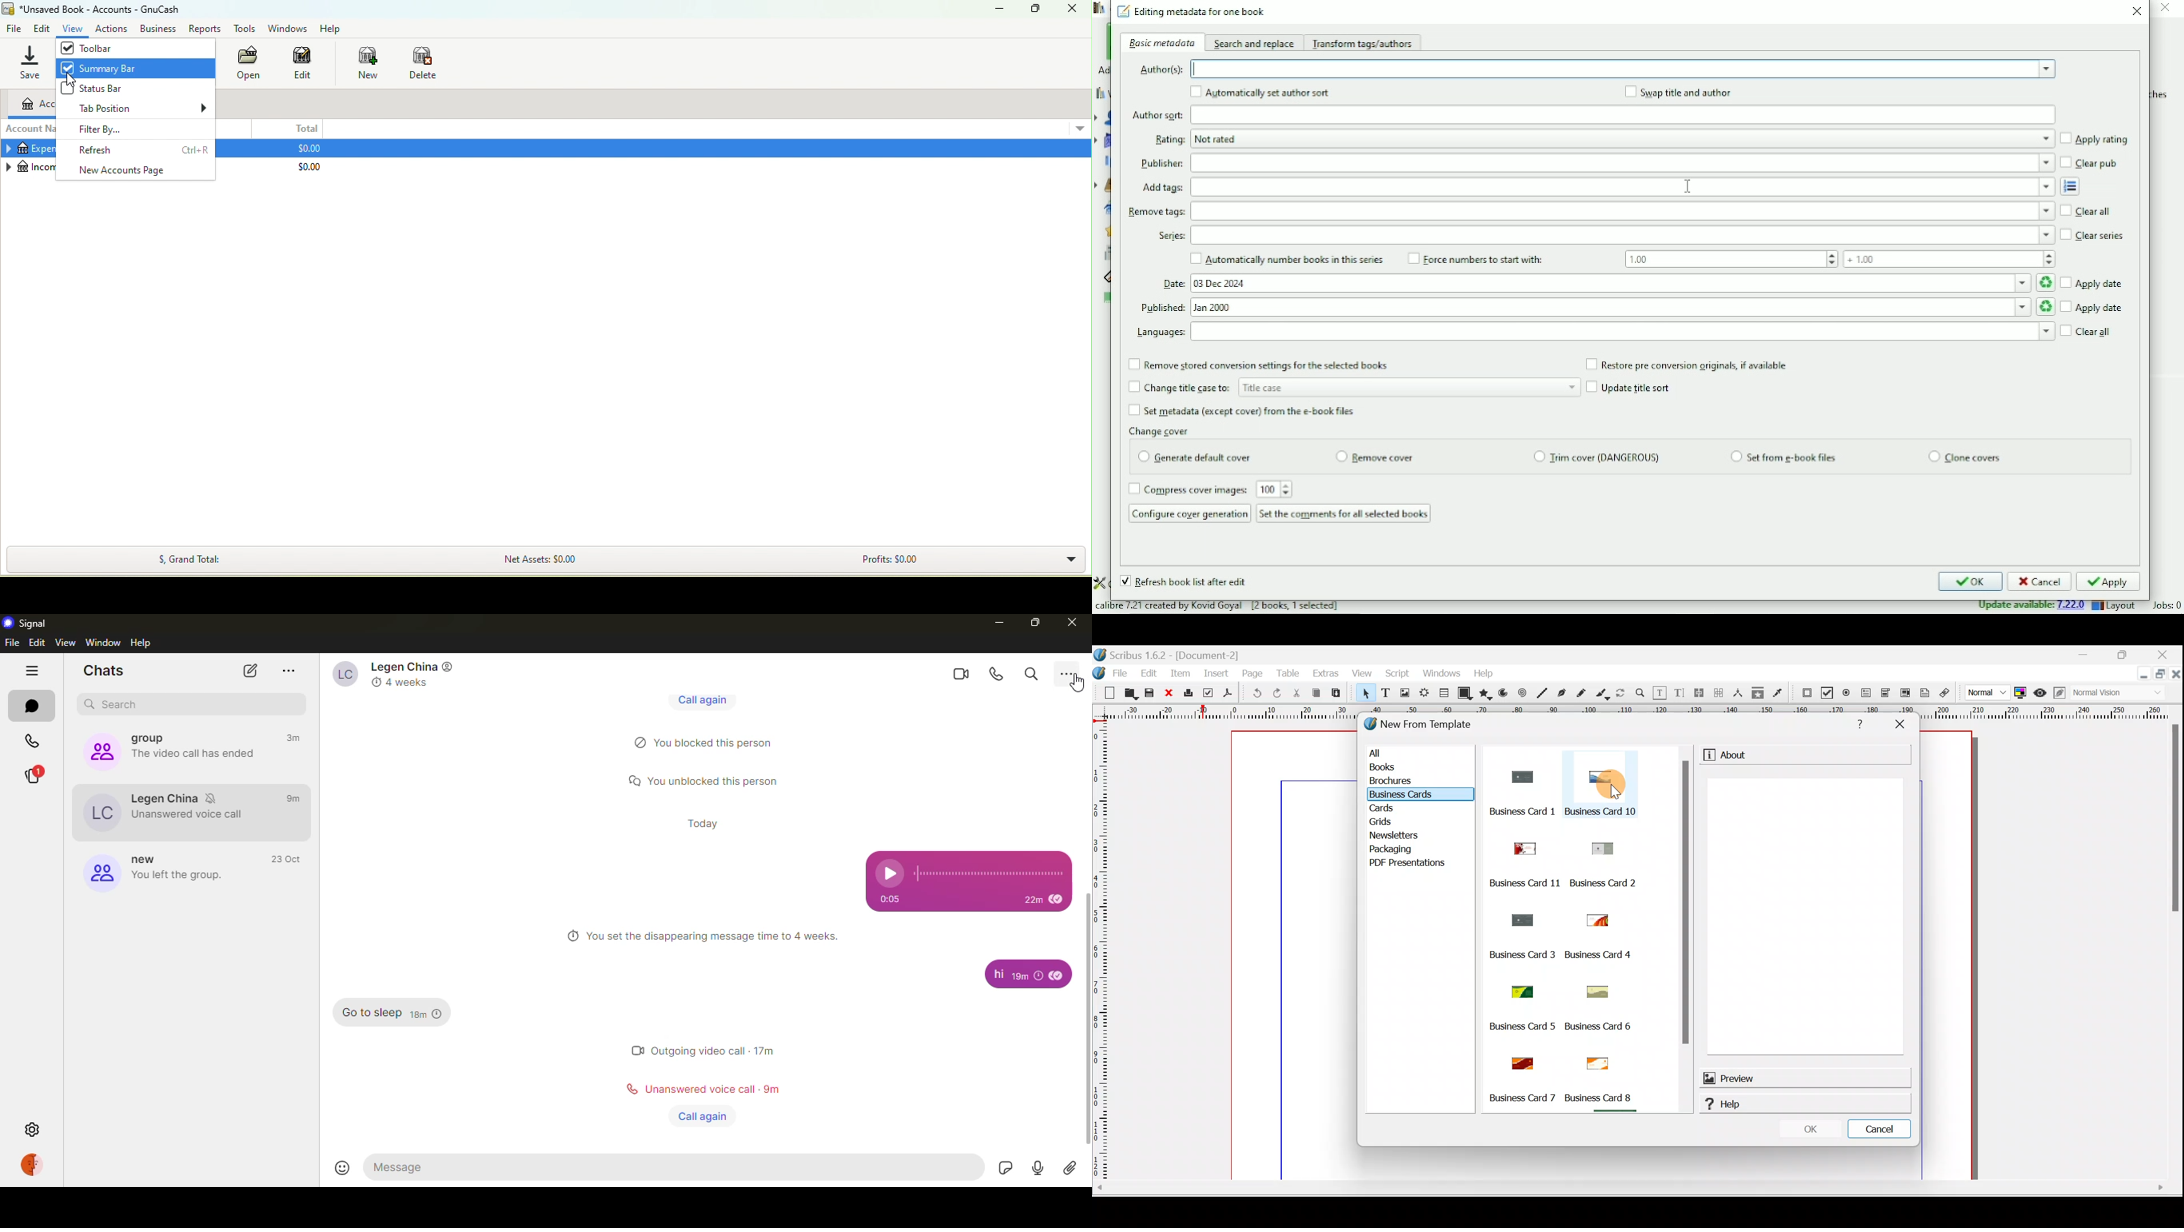  I want to click on Actions, so click(113, 30).